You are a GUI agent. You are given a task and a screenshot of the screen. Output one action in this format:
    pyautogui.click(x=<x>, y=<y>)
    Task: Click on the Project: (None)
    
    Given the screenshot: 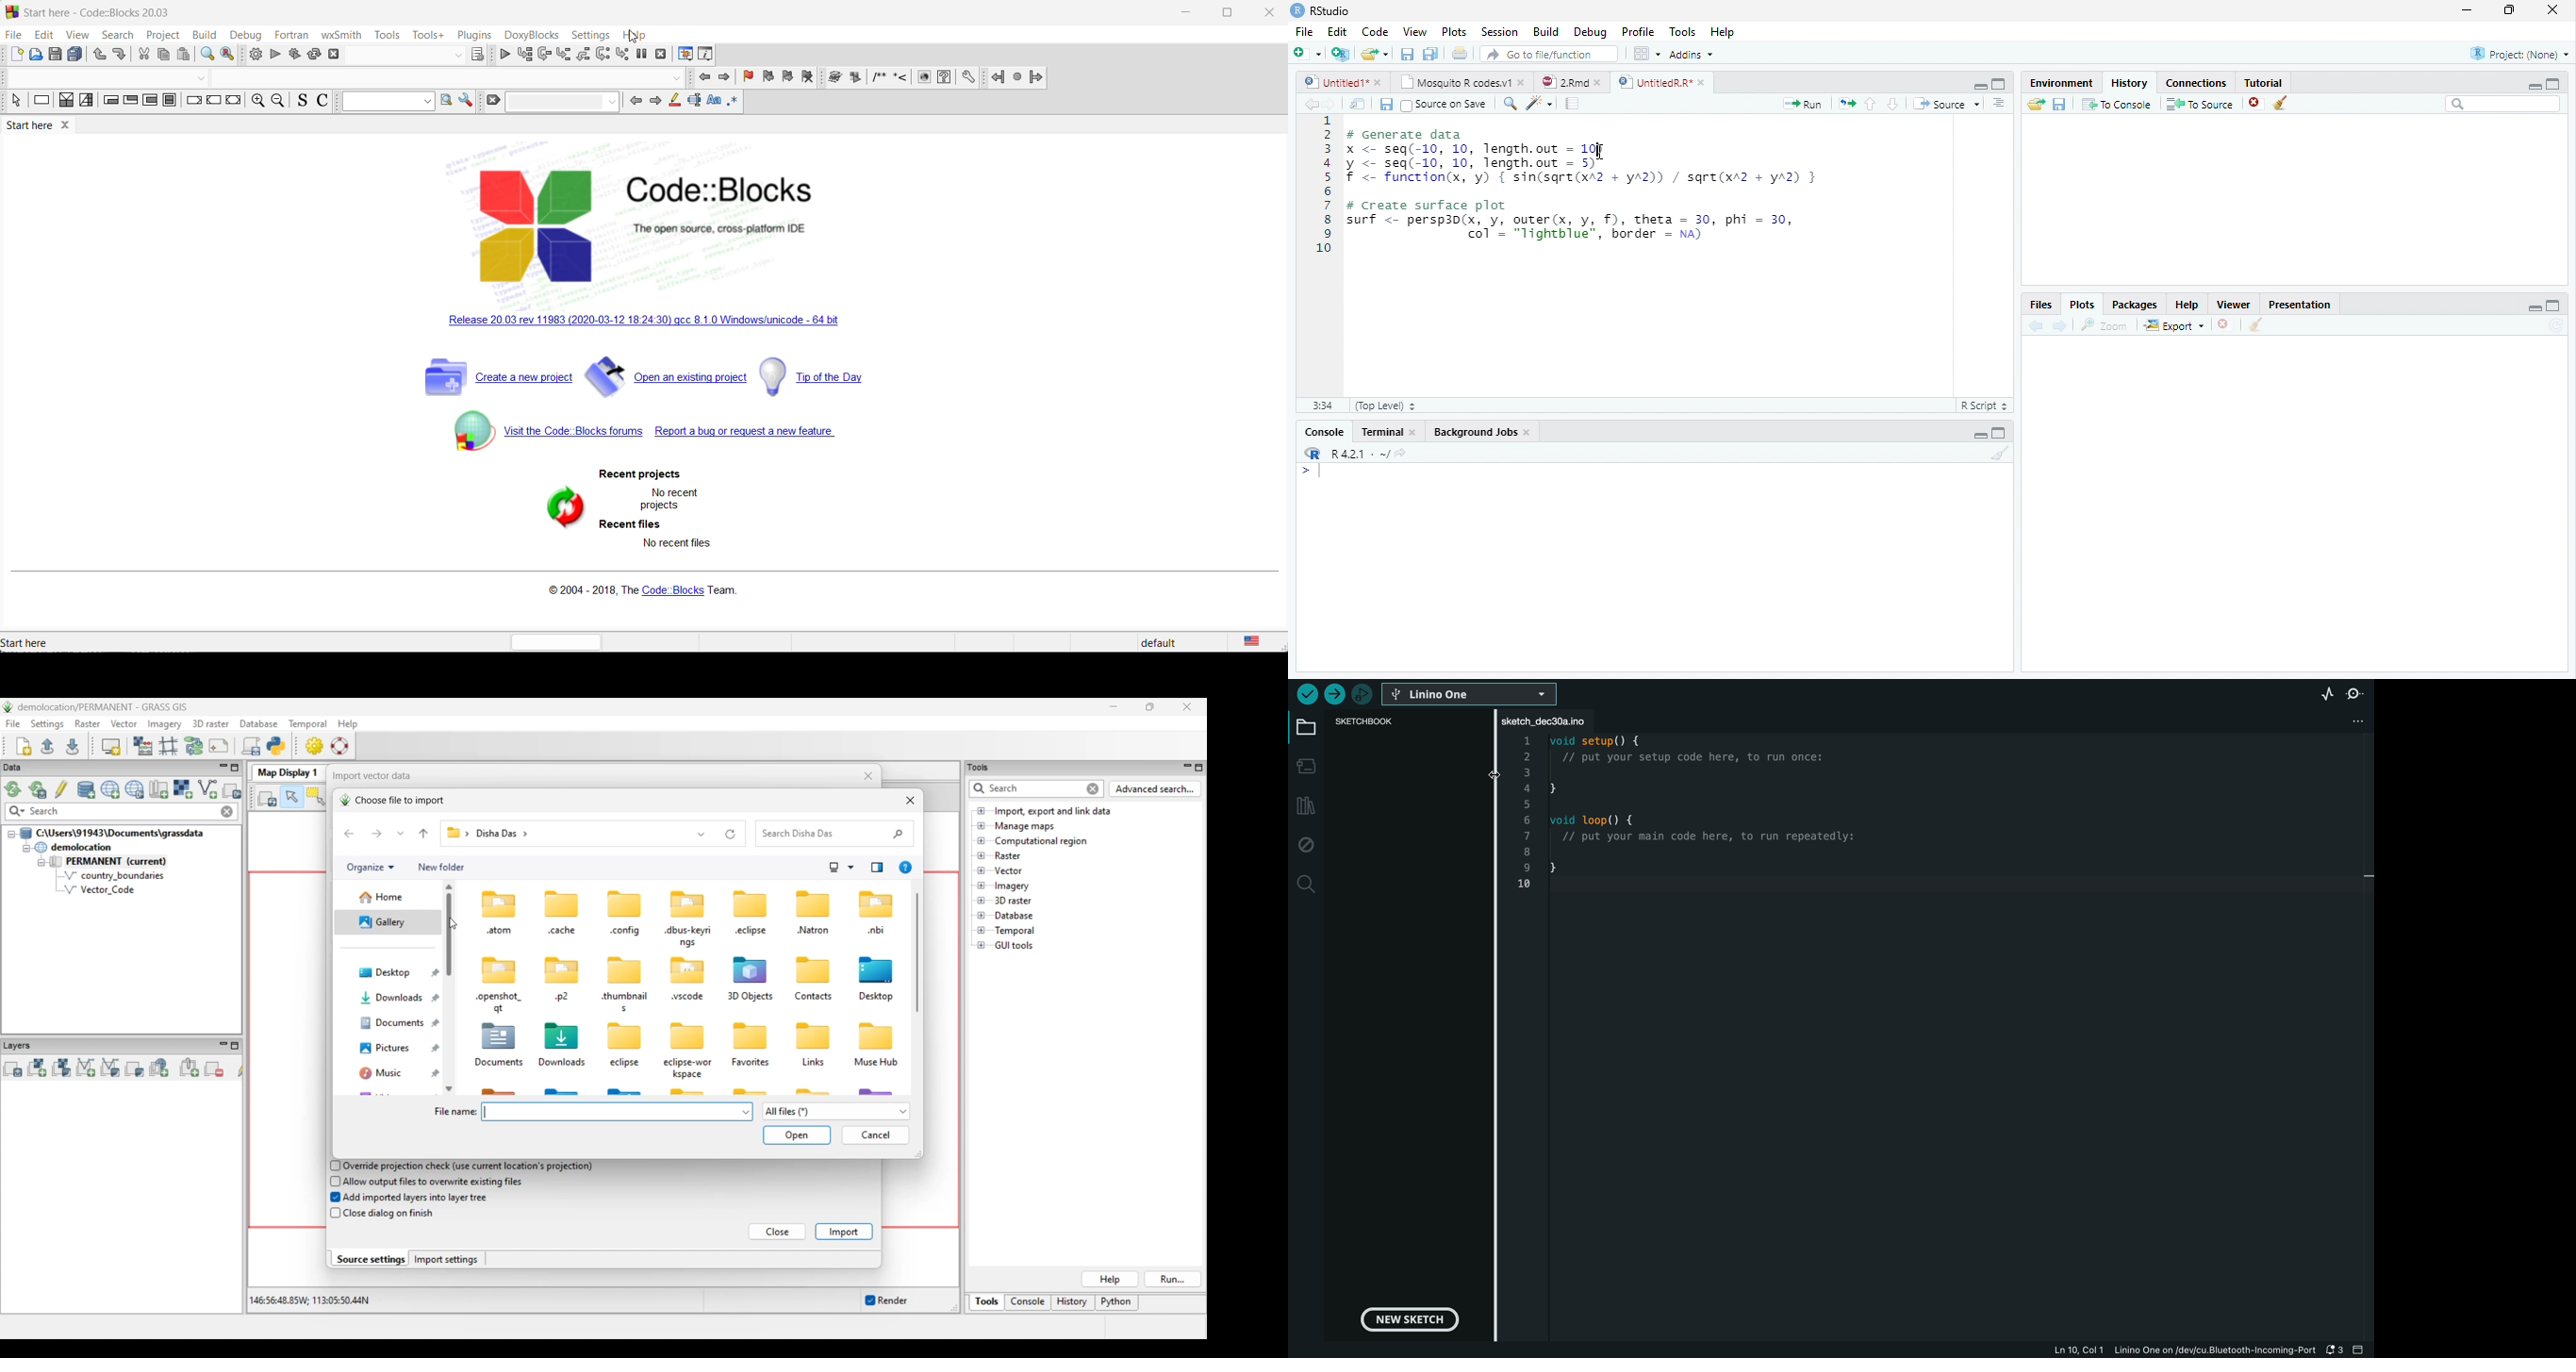 What is the action you would take?
    pyautogui.click(x=2519, y=54)
    